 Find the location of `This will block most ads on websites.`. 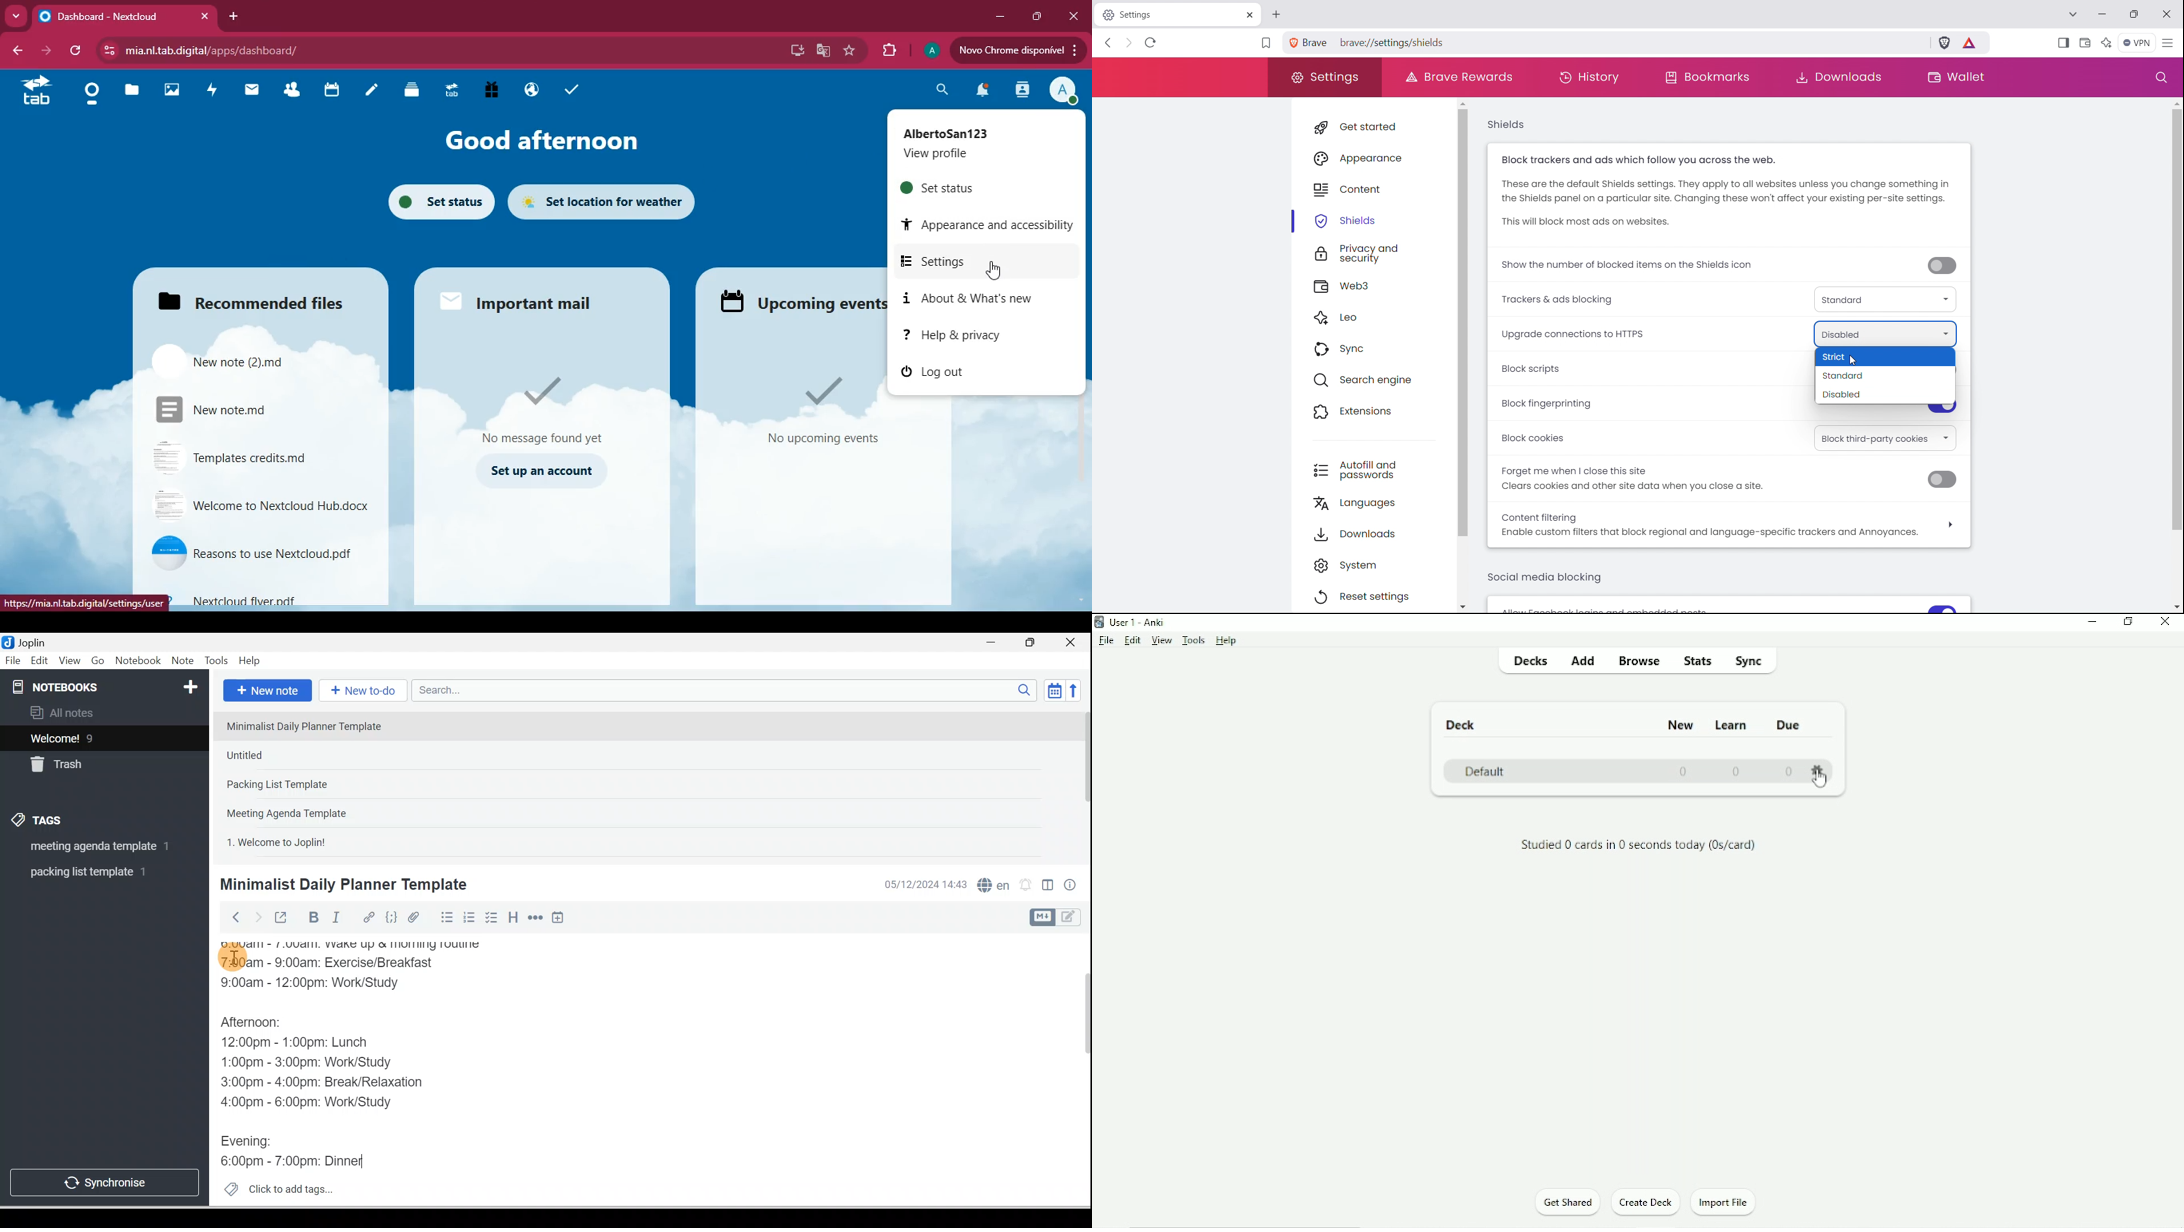

This will block most ads on websites. is located at coordinates (1584, 222).